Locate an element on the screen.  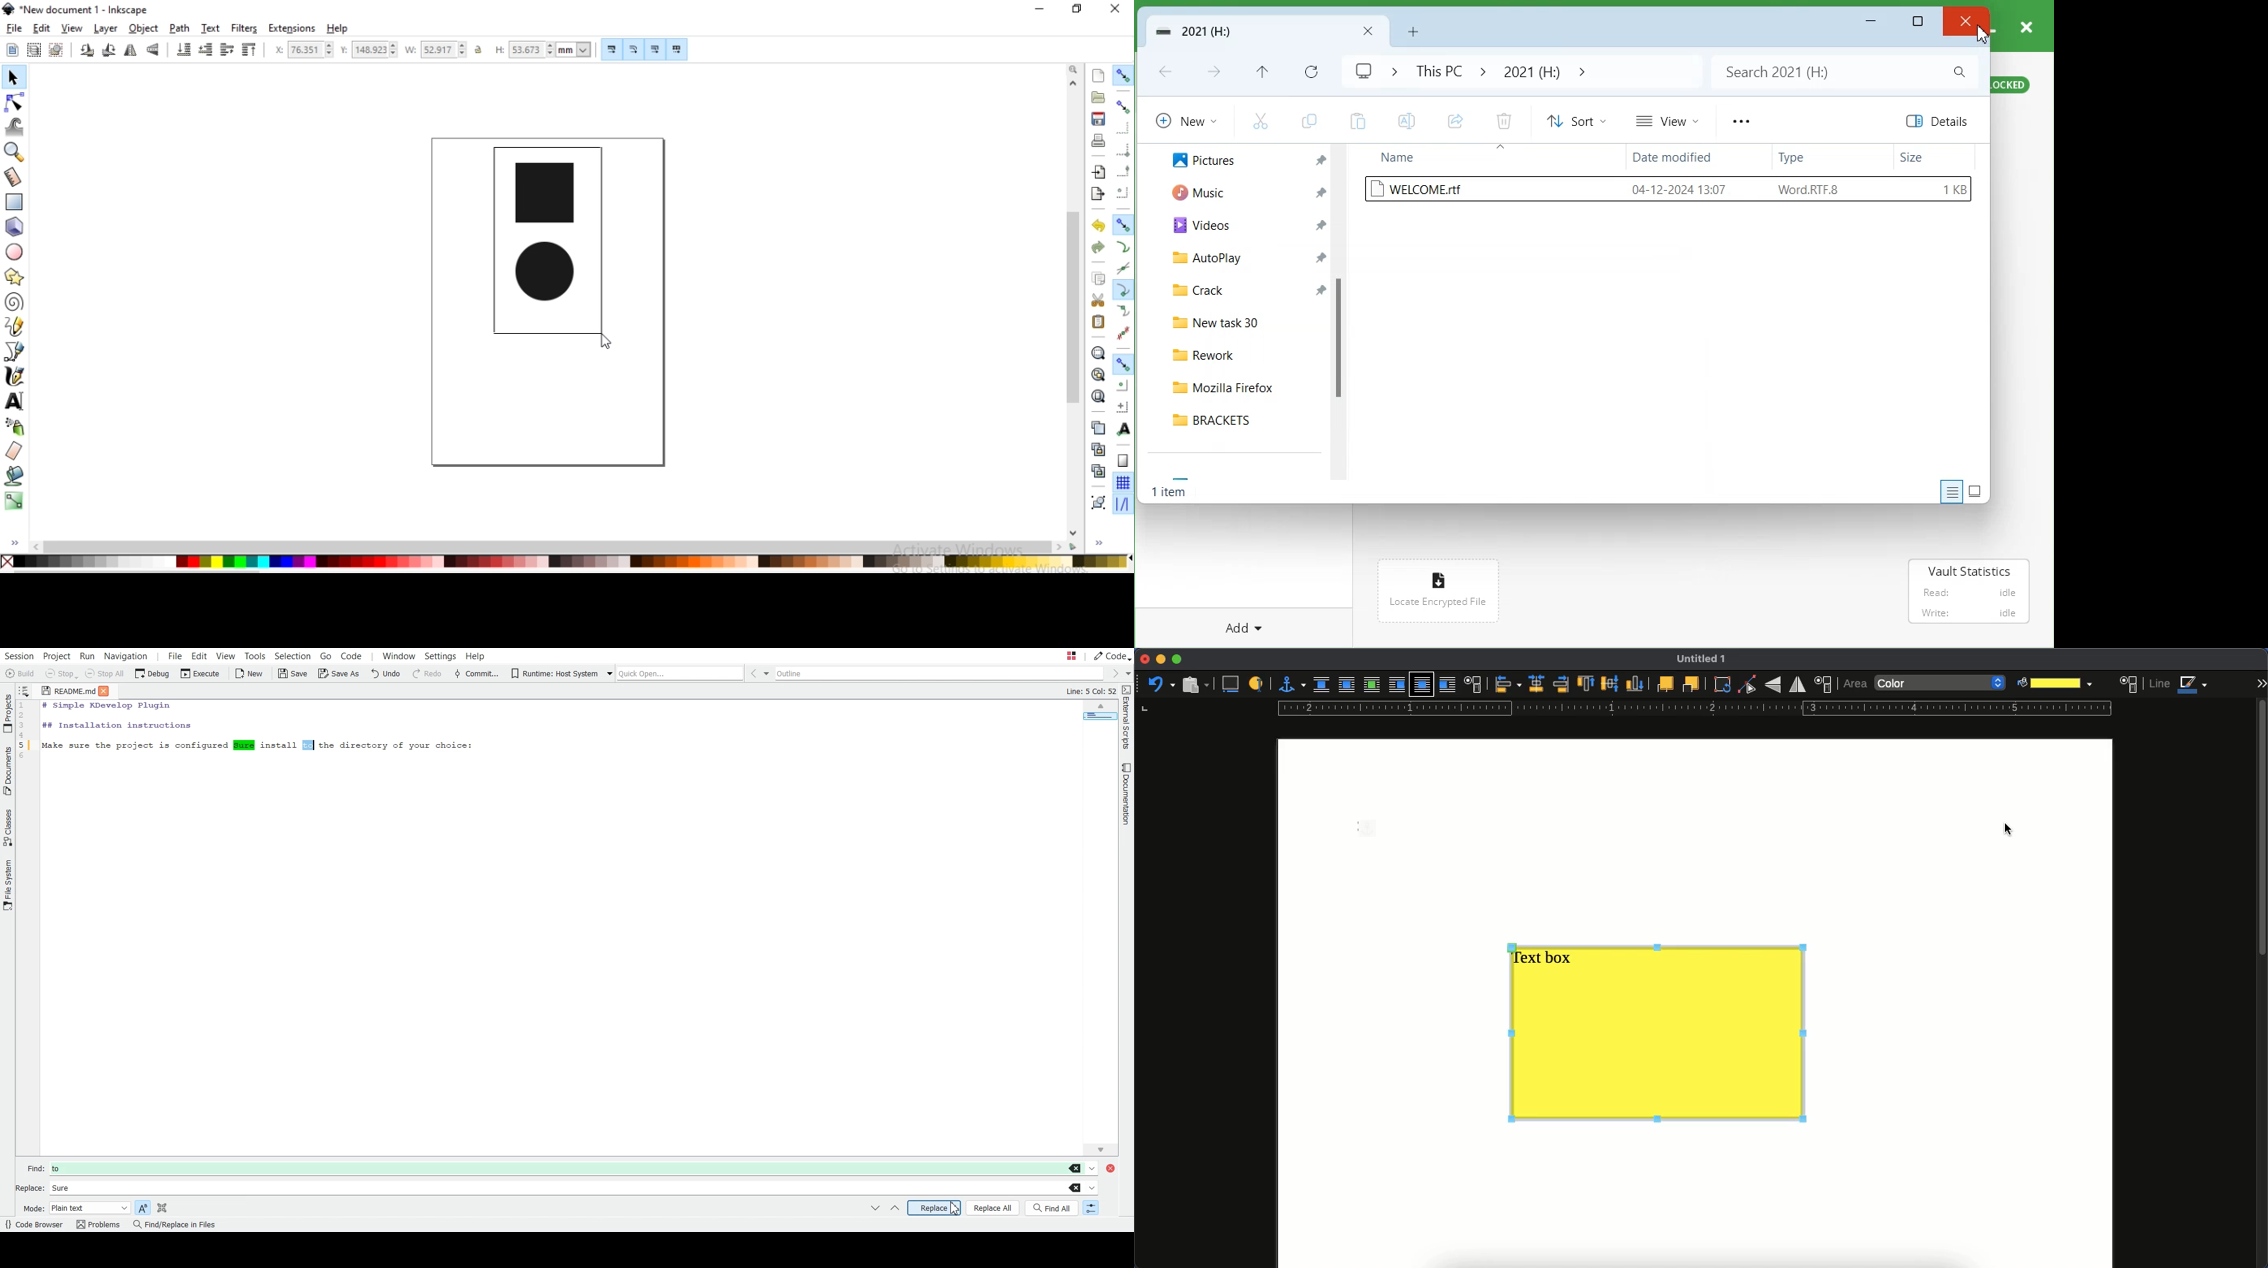
Code is located at coordinates (358, 656).